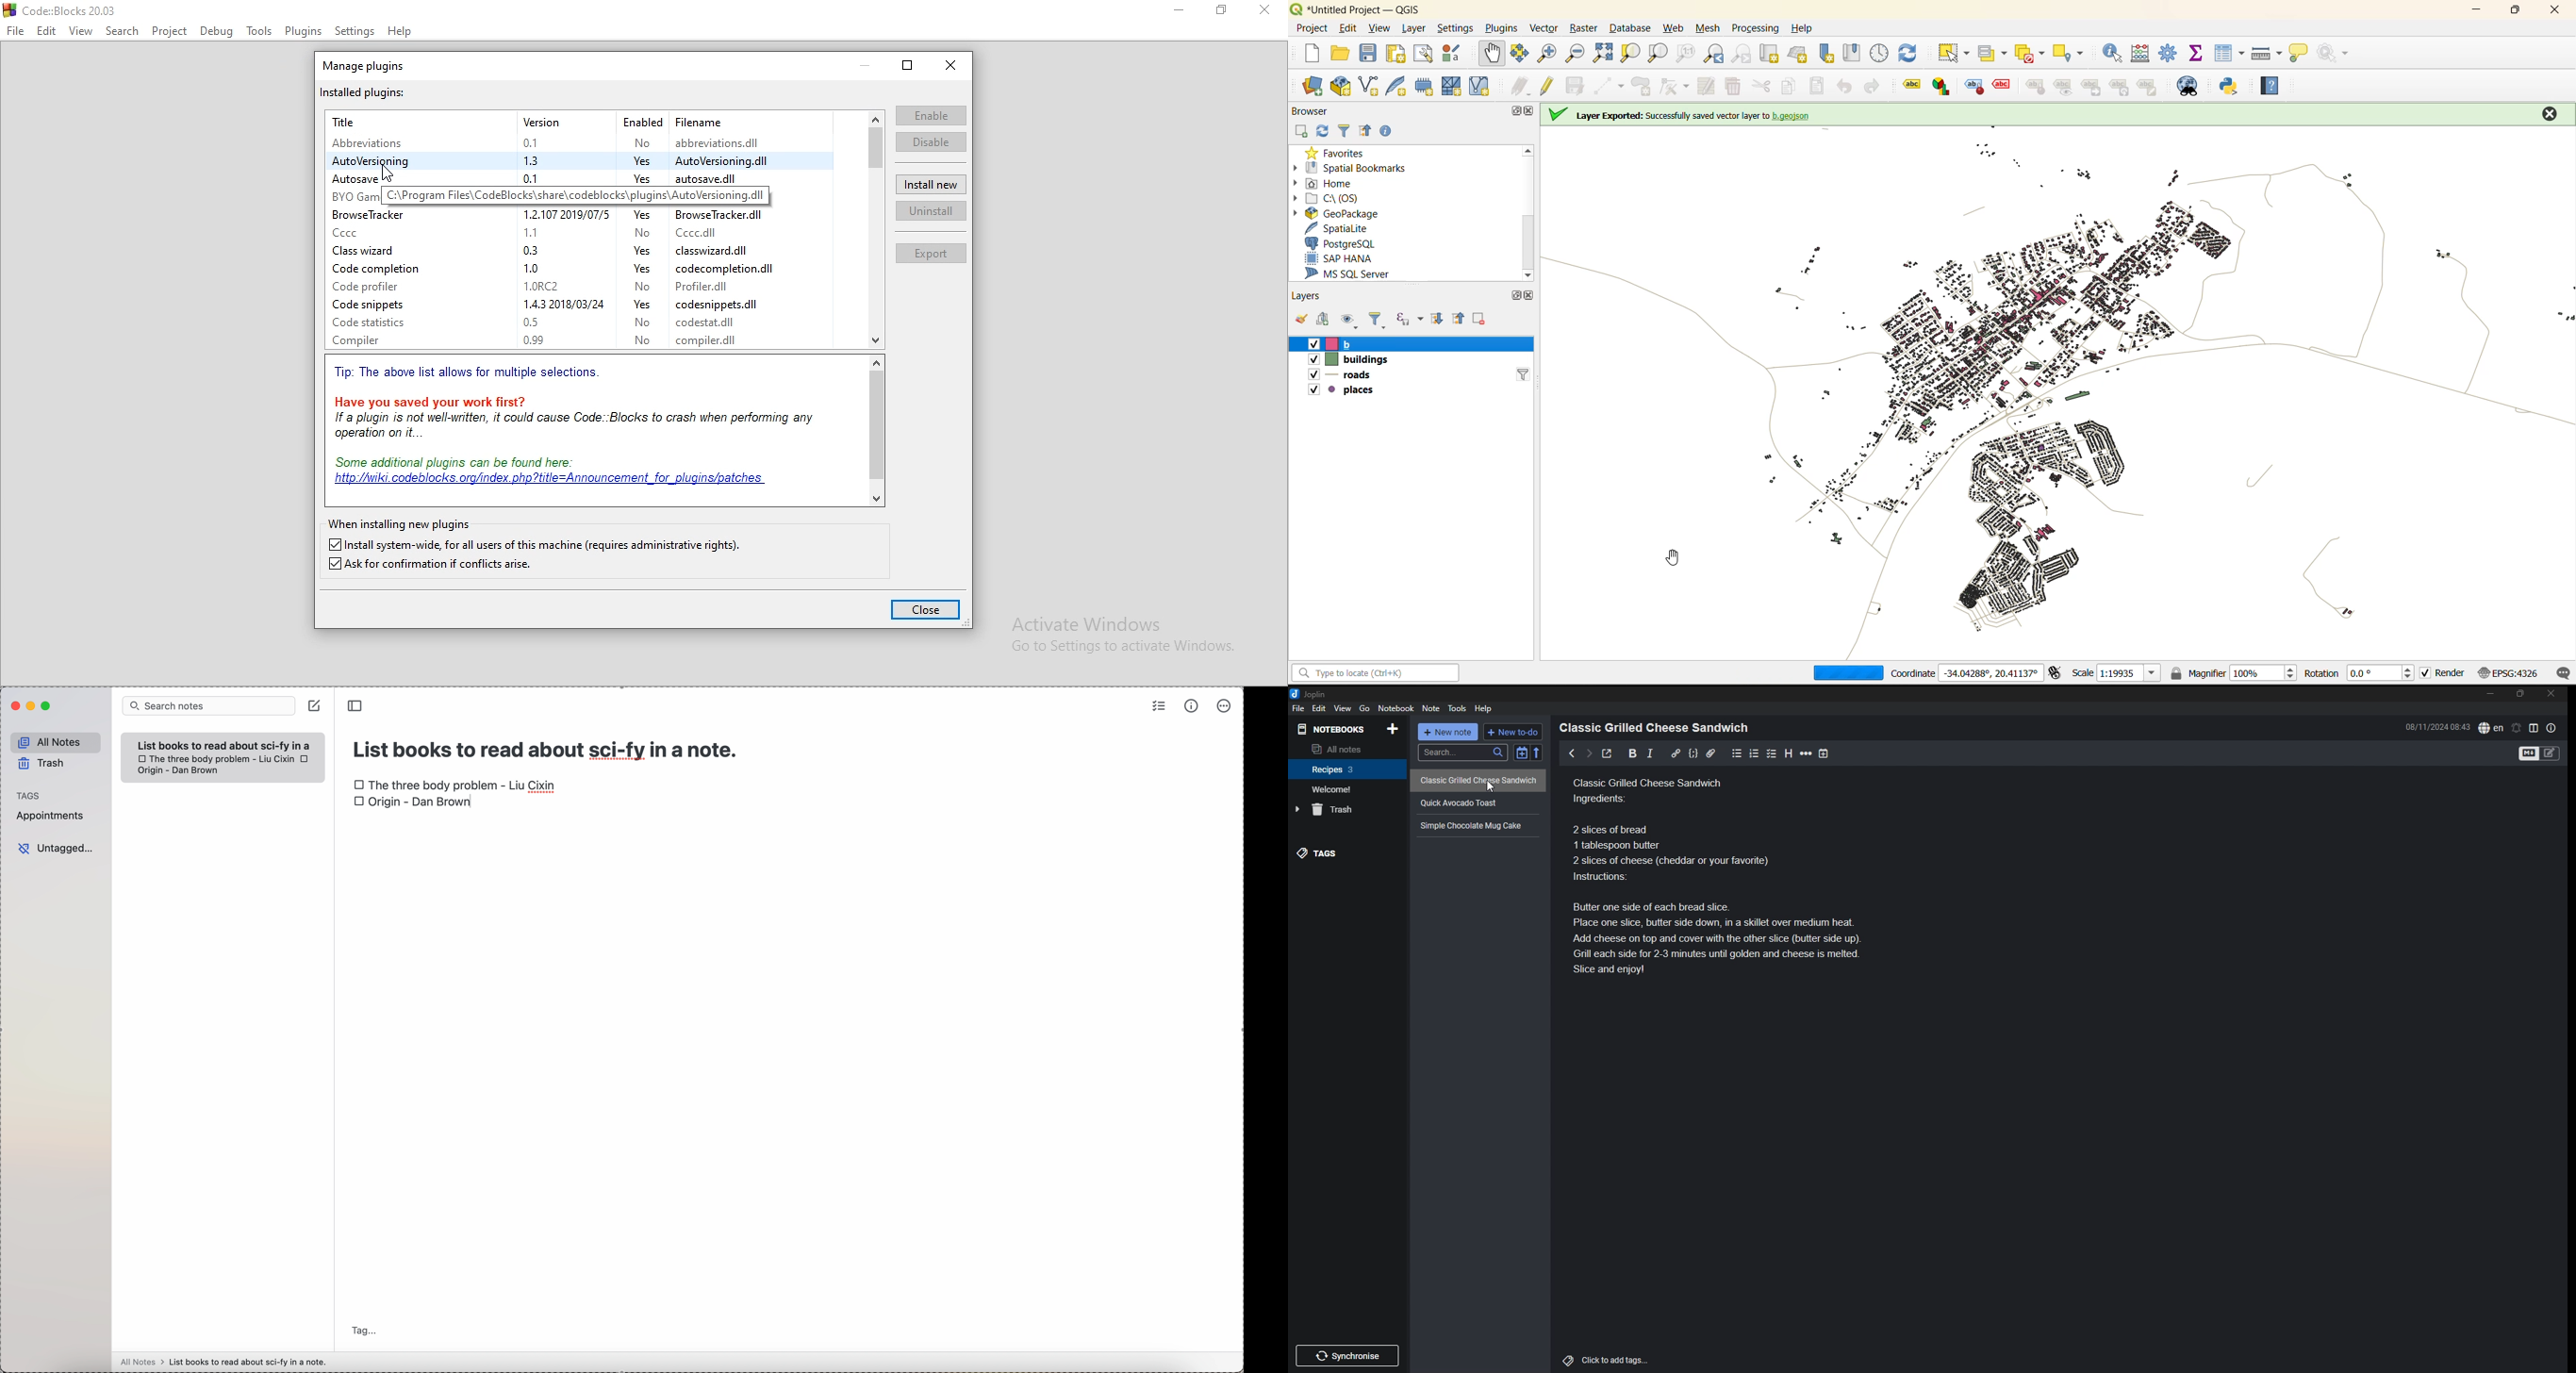 Image resolution: width=2576 pixels, height=1400 pixels. I want to click on heading, so click(1788, 753).